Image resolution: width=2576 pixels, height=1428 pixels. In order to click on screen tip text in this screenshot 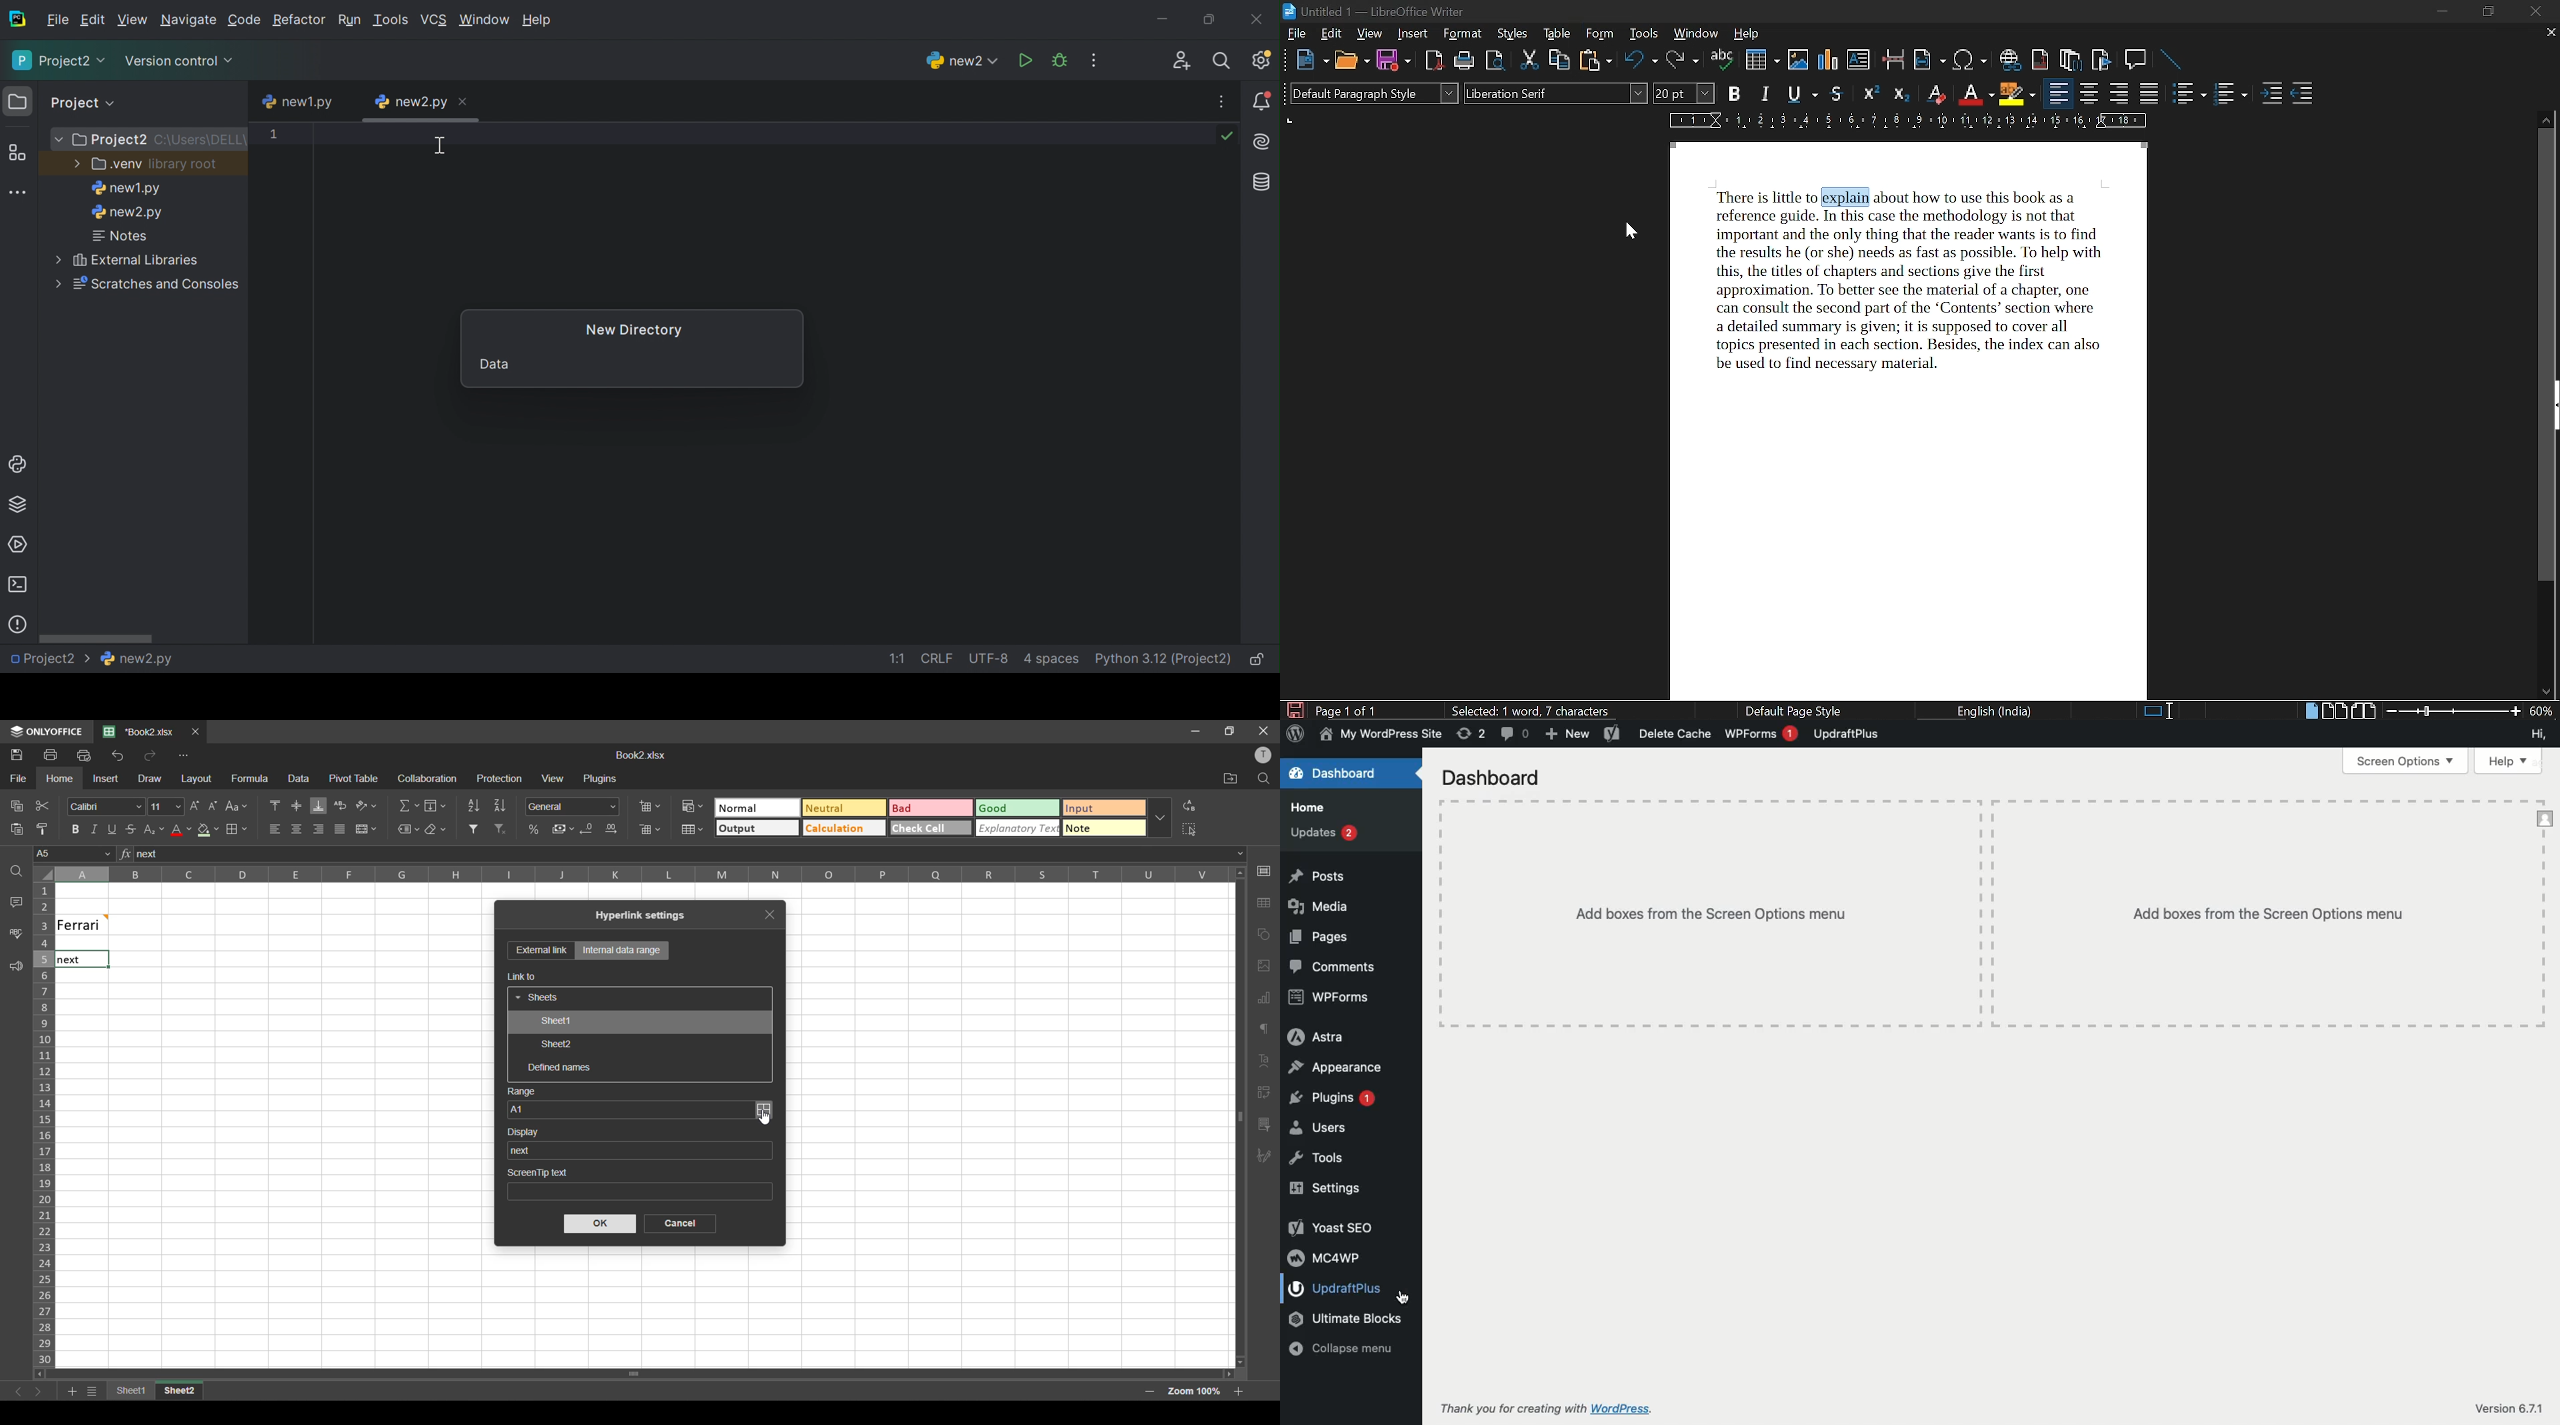, I will do `click(638, 1182)`.